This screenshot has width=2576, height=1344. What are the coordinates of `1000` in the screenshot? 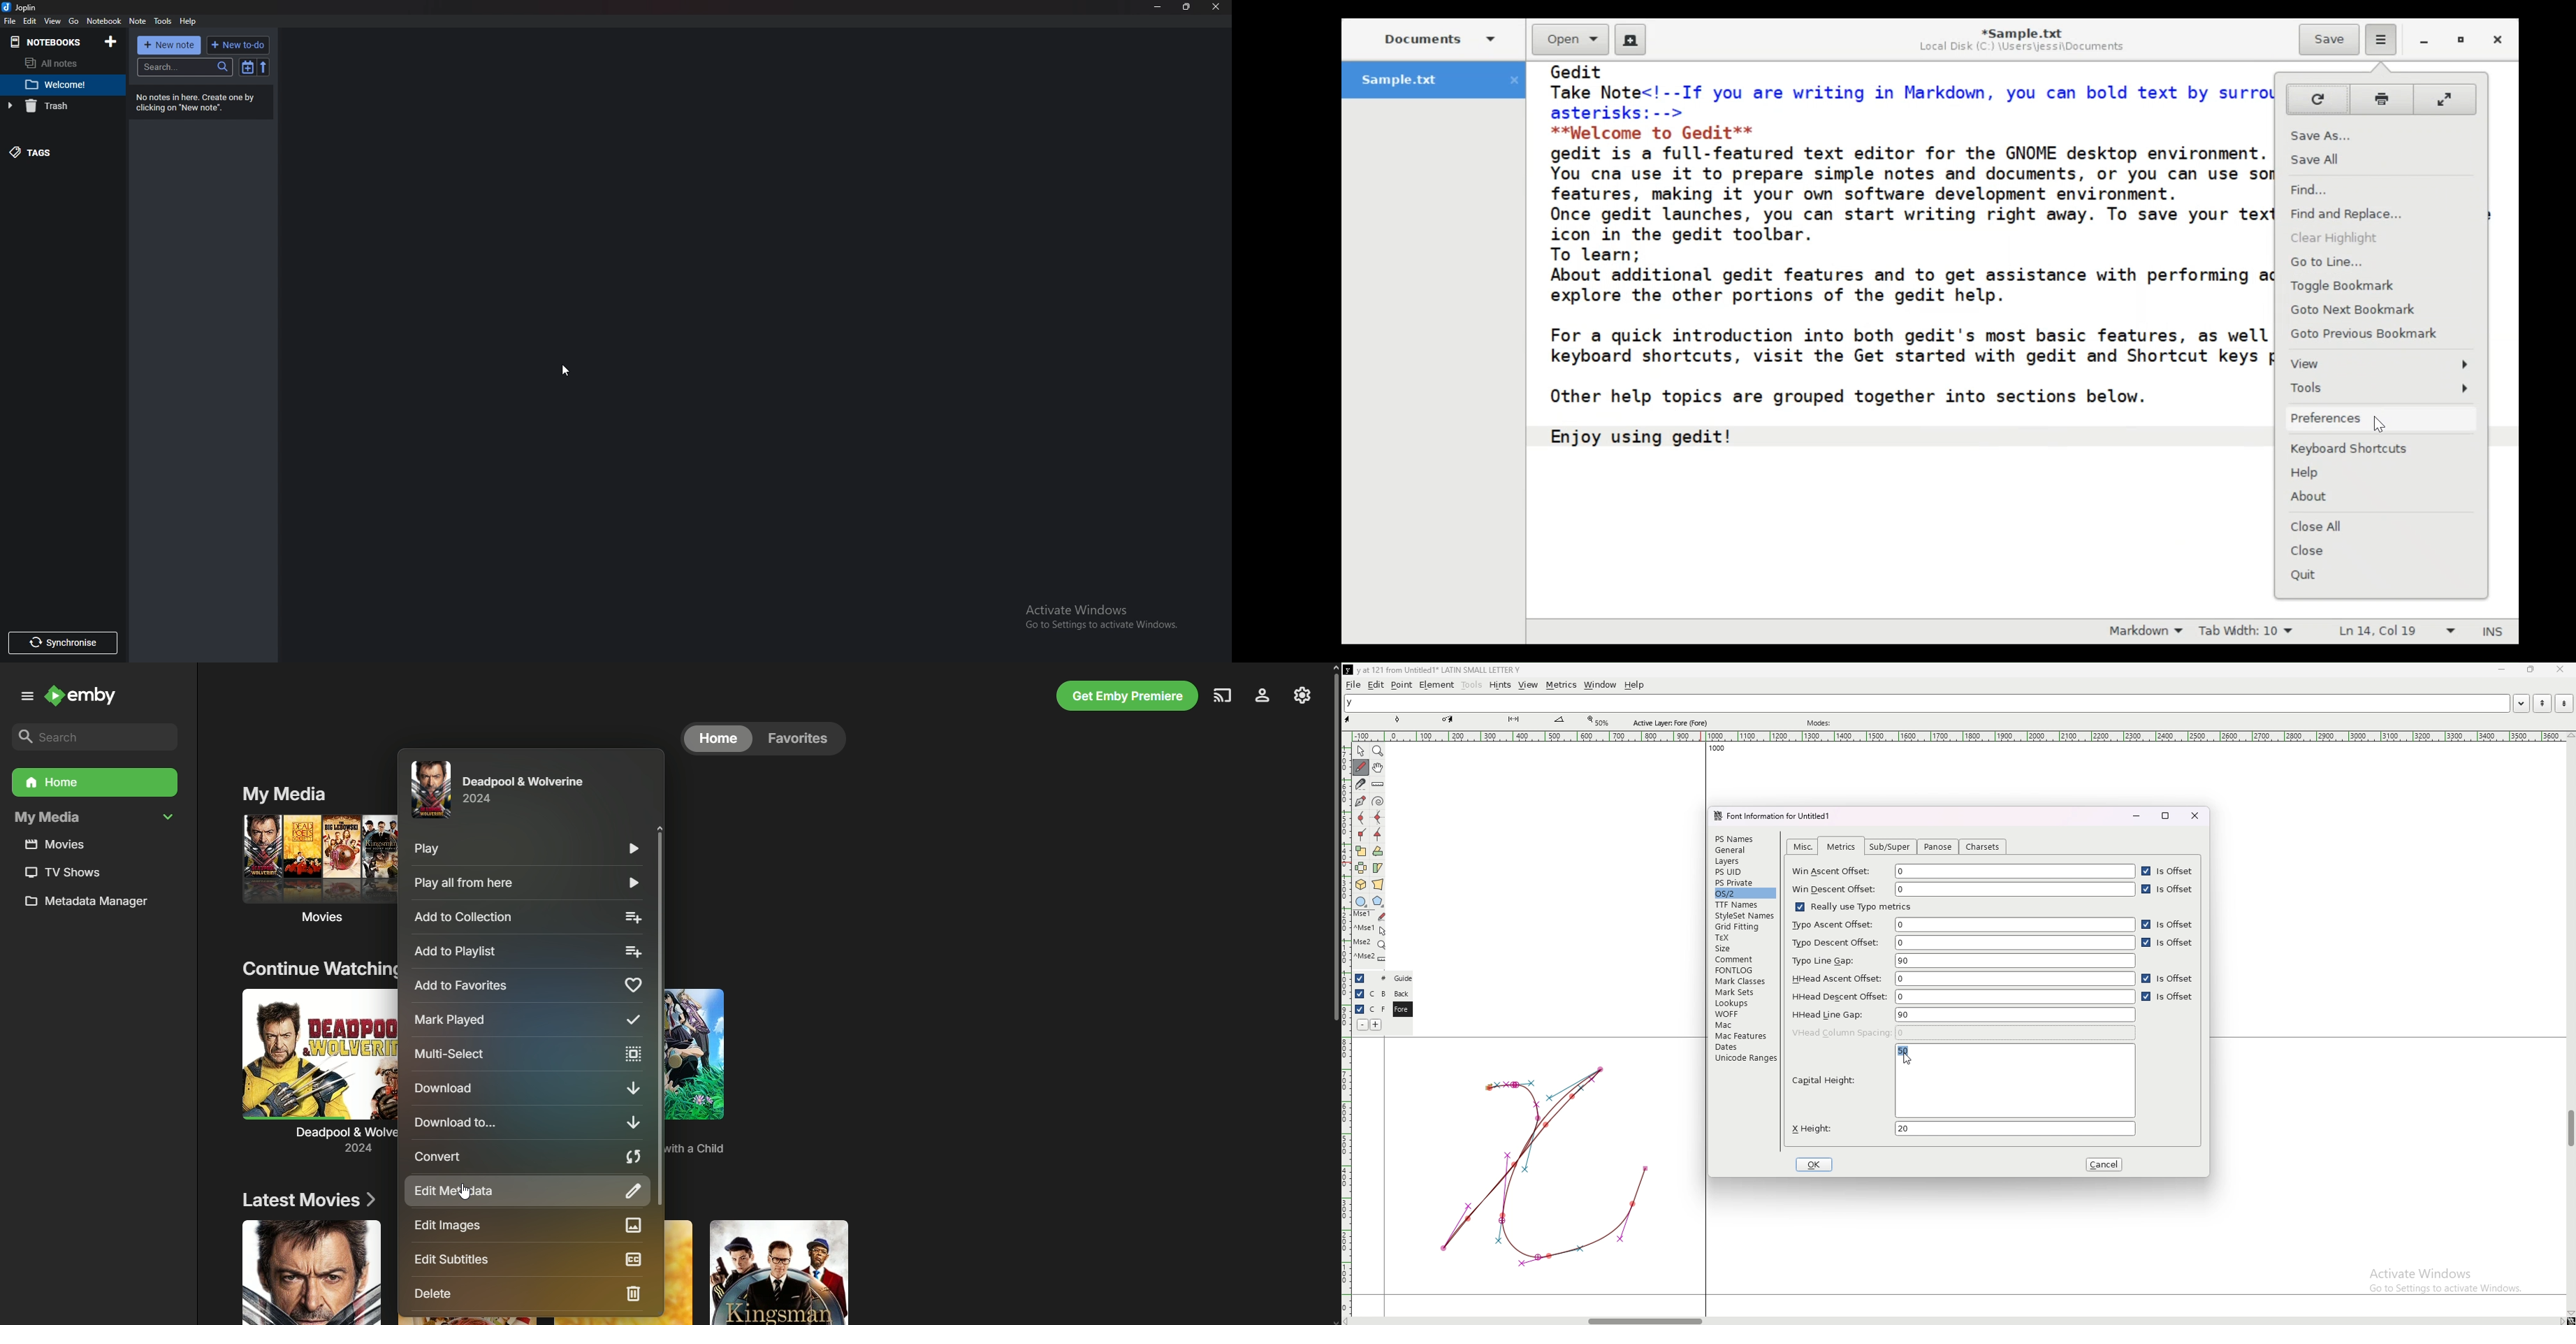 It's located at (1714, 750).